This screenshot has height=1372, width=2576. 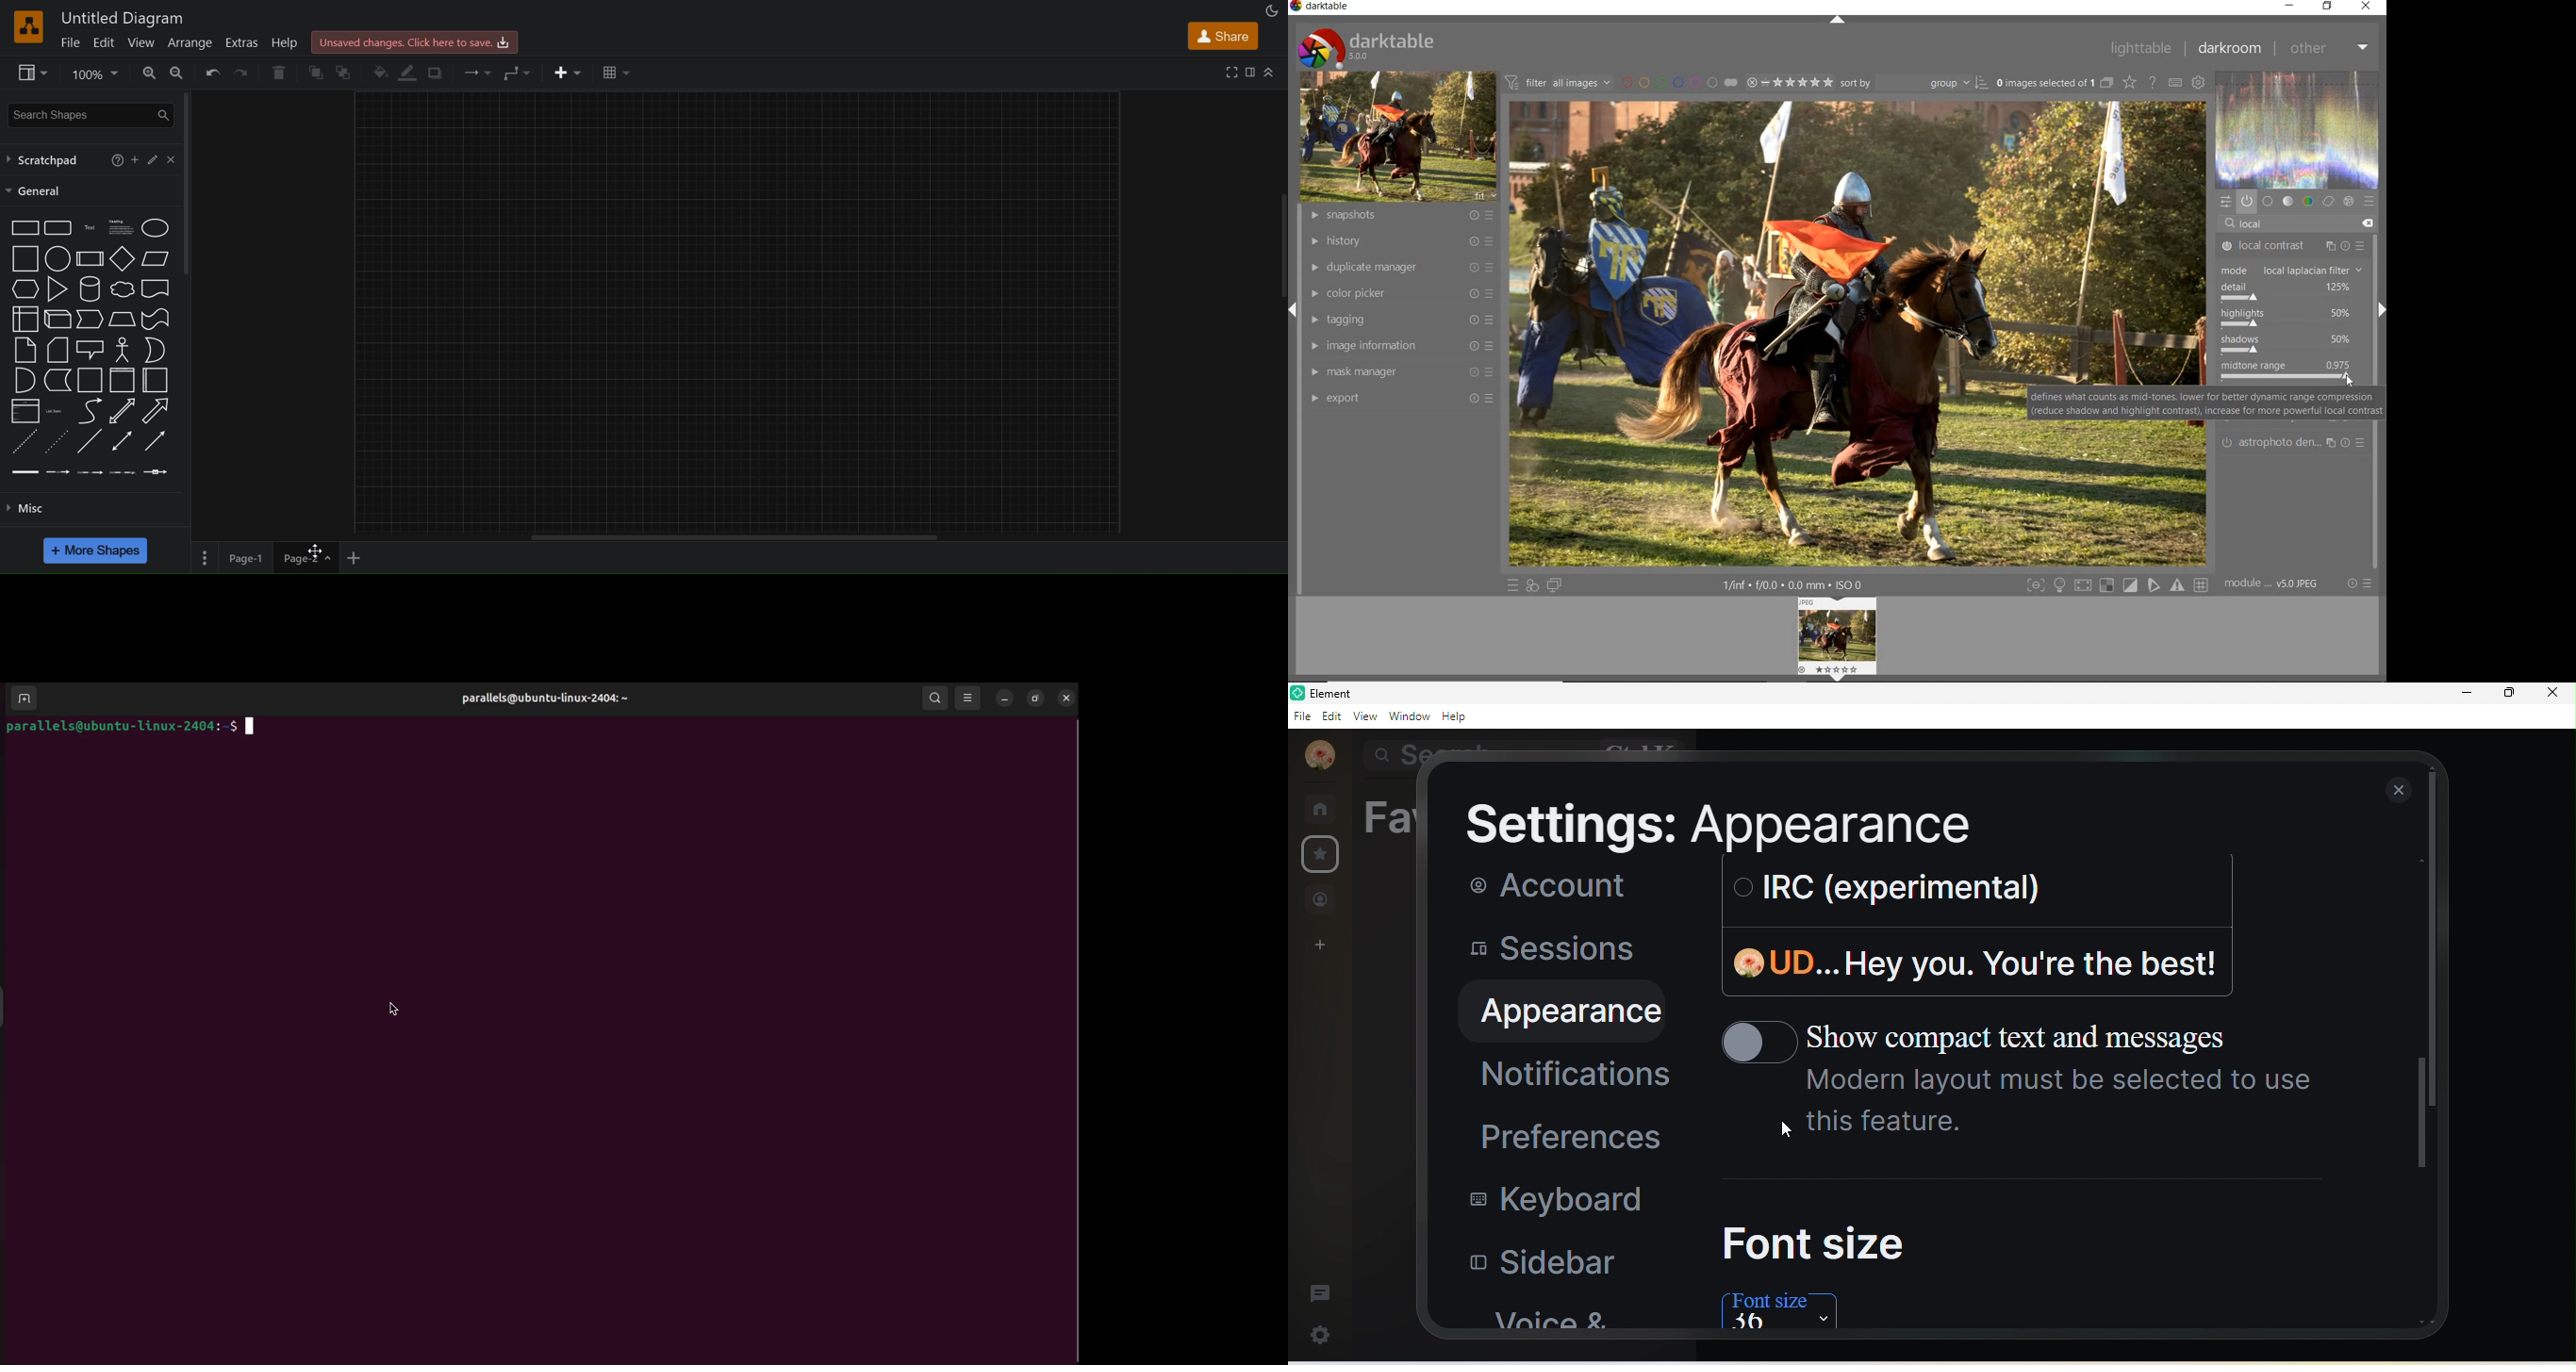 What do you see at coordinates (2000, 1038) in the screenshot?
I see `show compact text and messages` at bounding box center [2000, 1038].